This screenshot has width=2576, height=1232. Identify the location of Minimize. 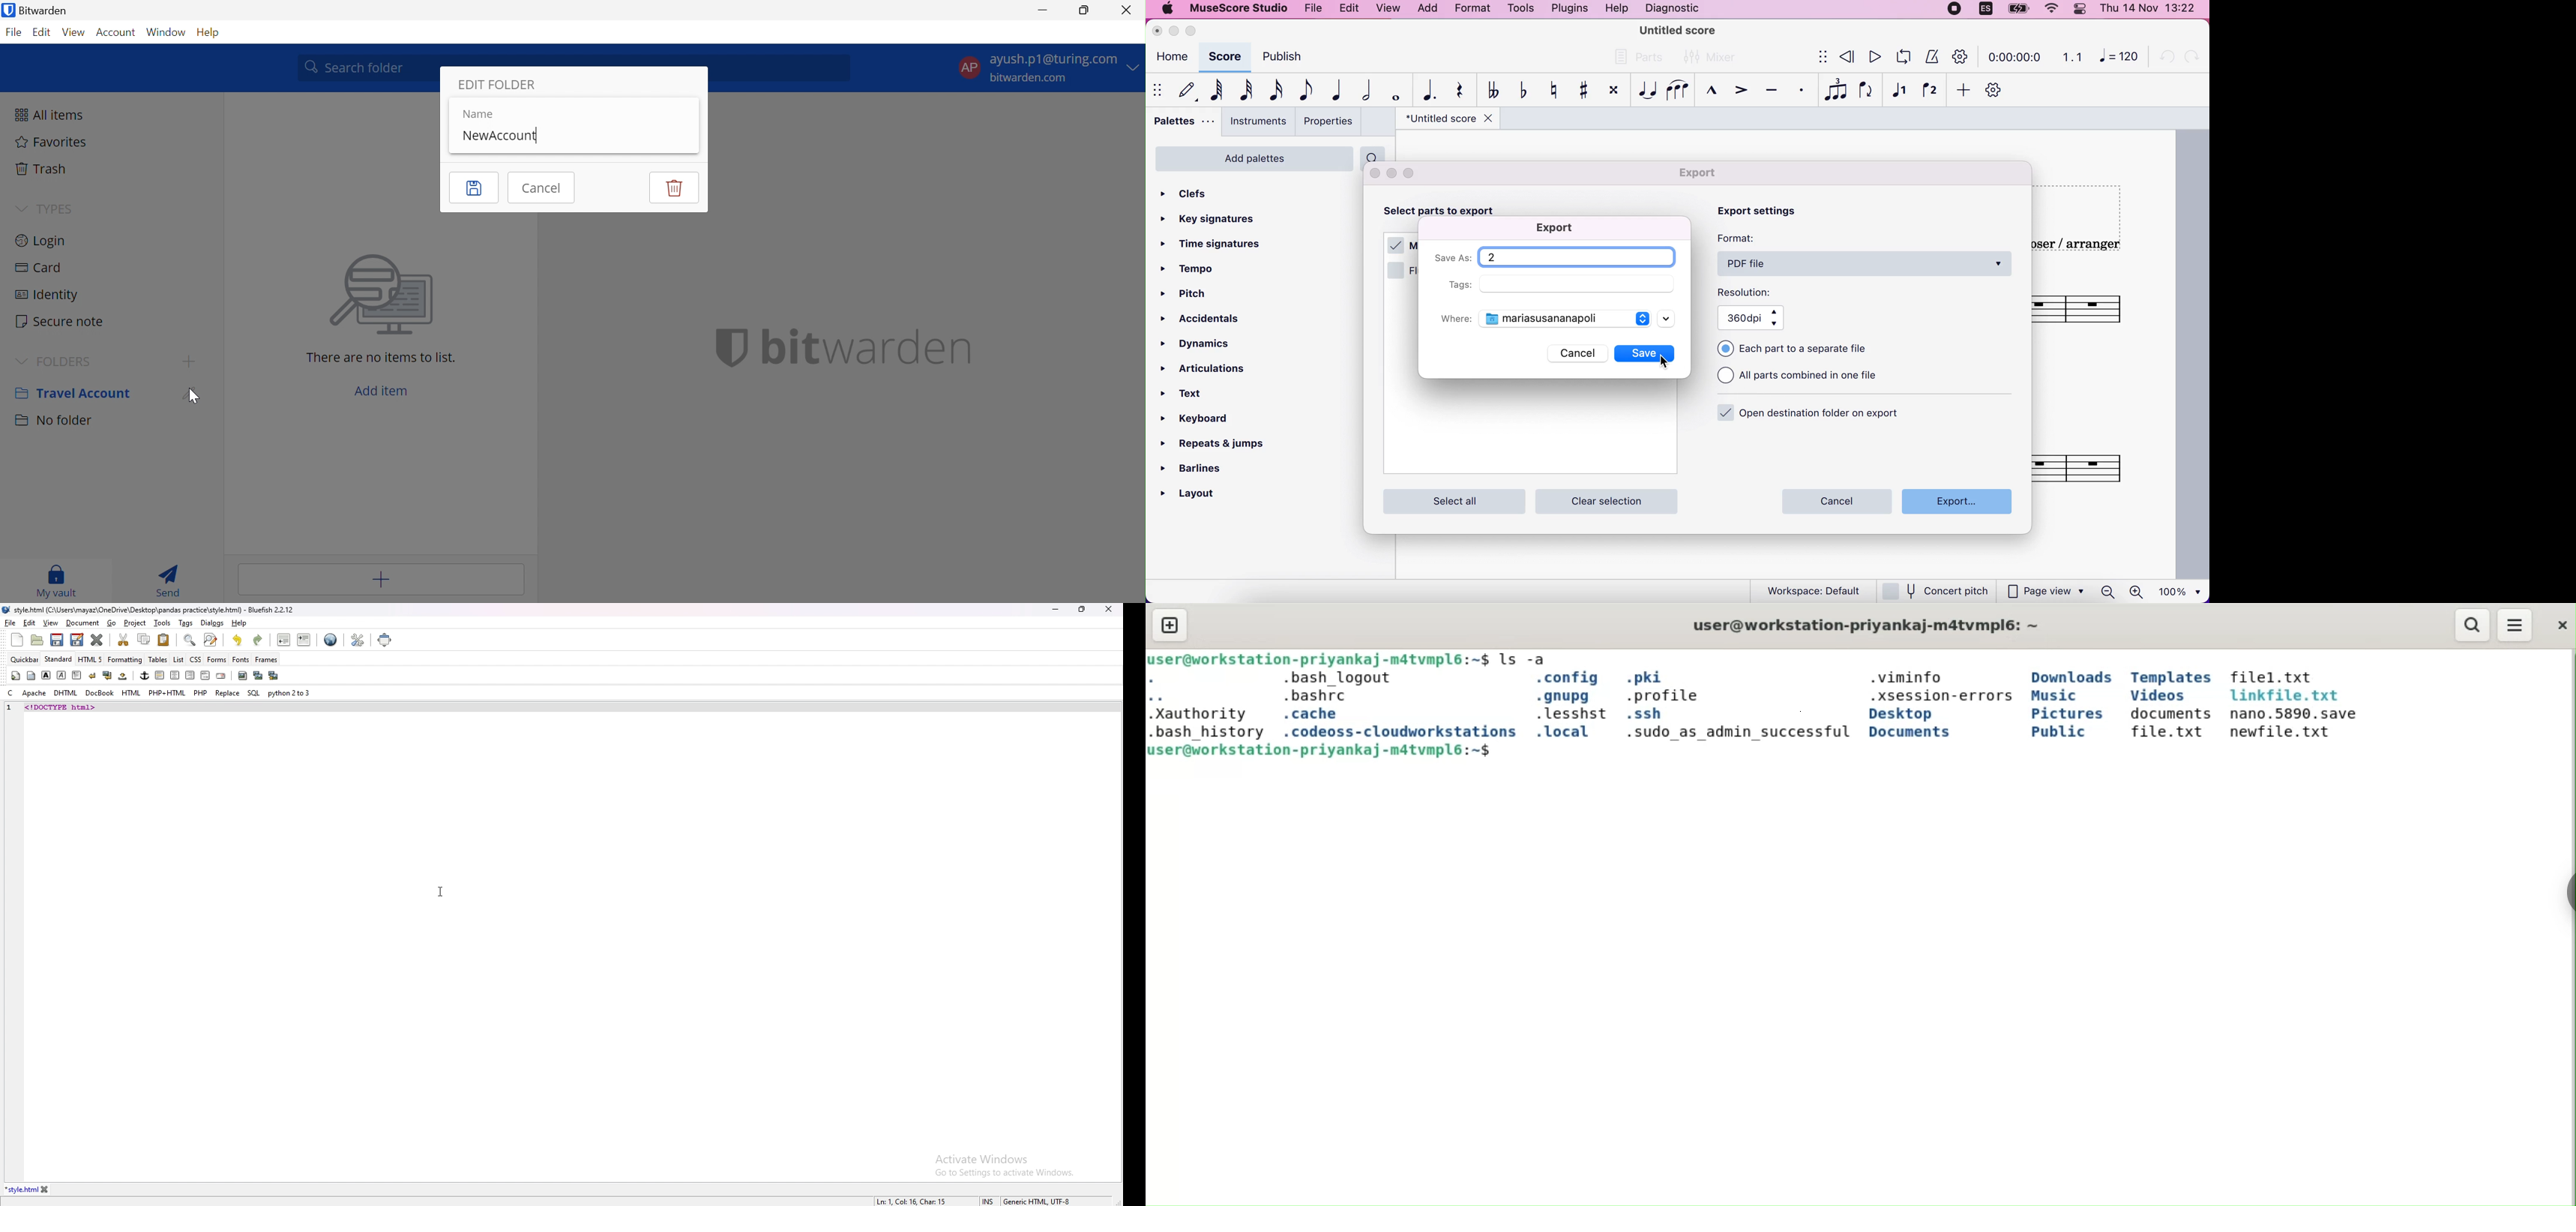
(1041, 11).